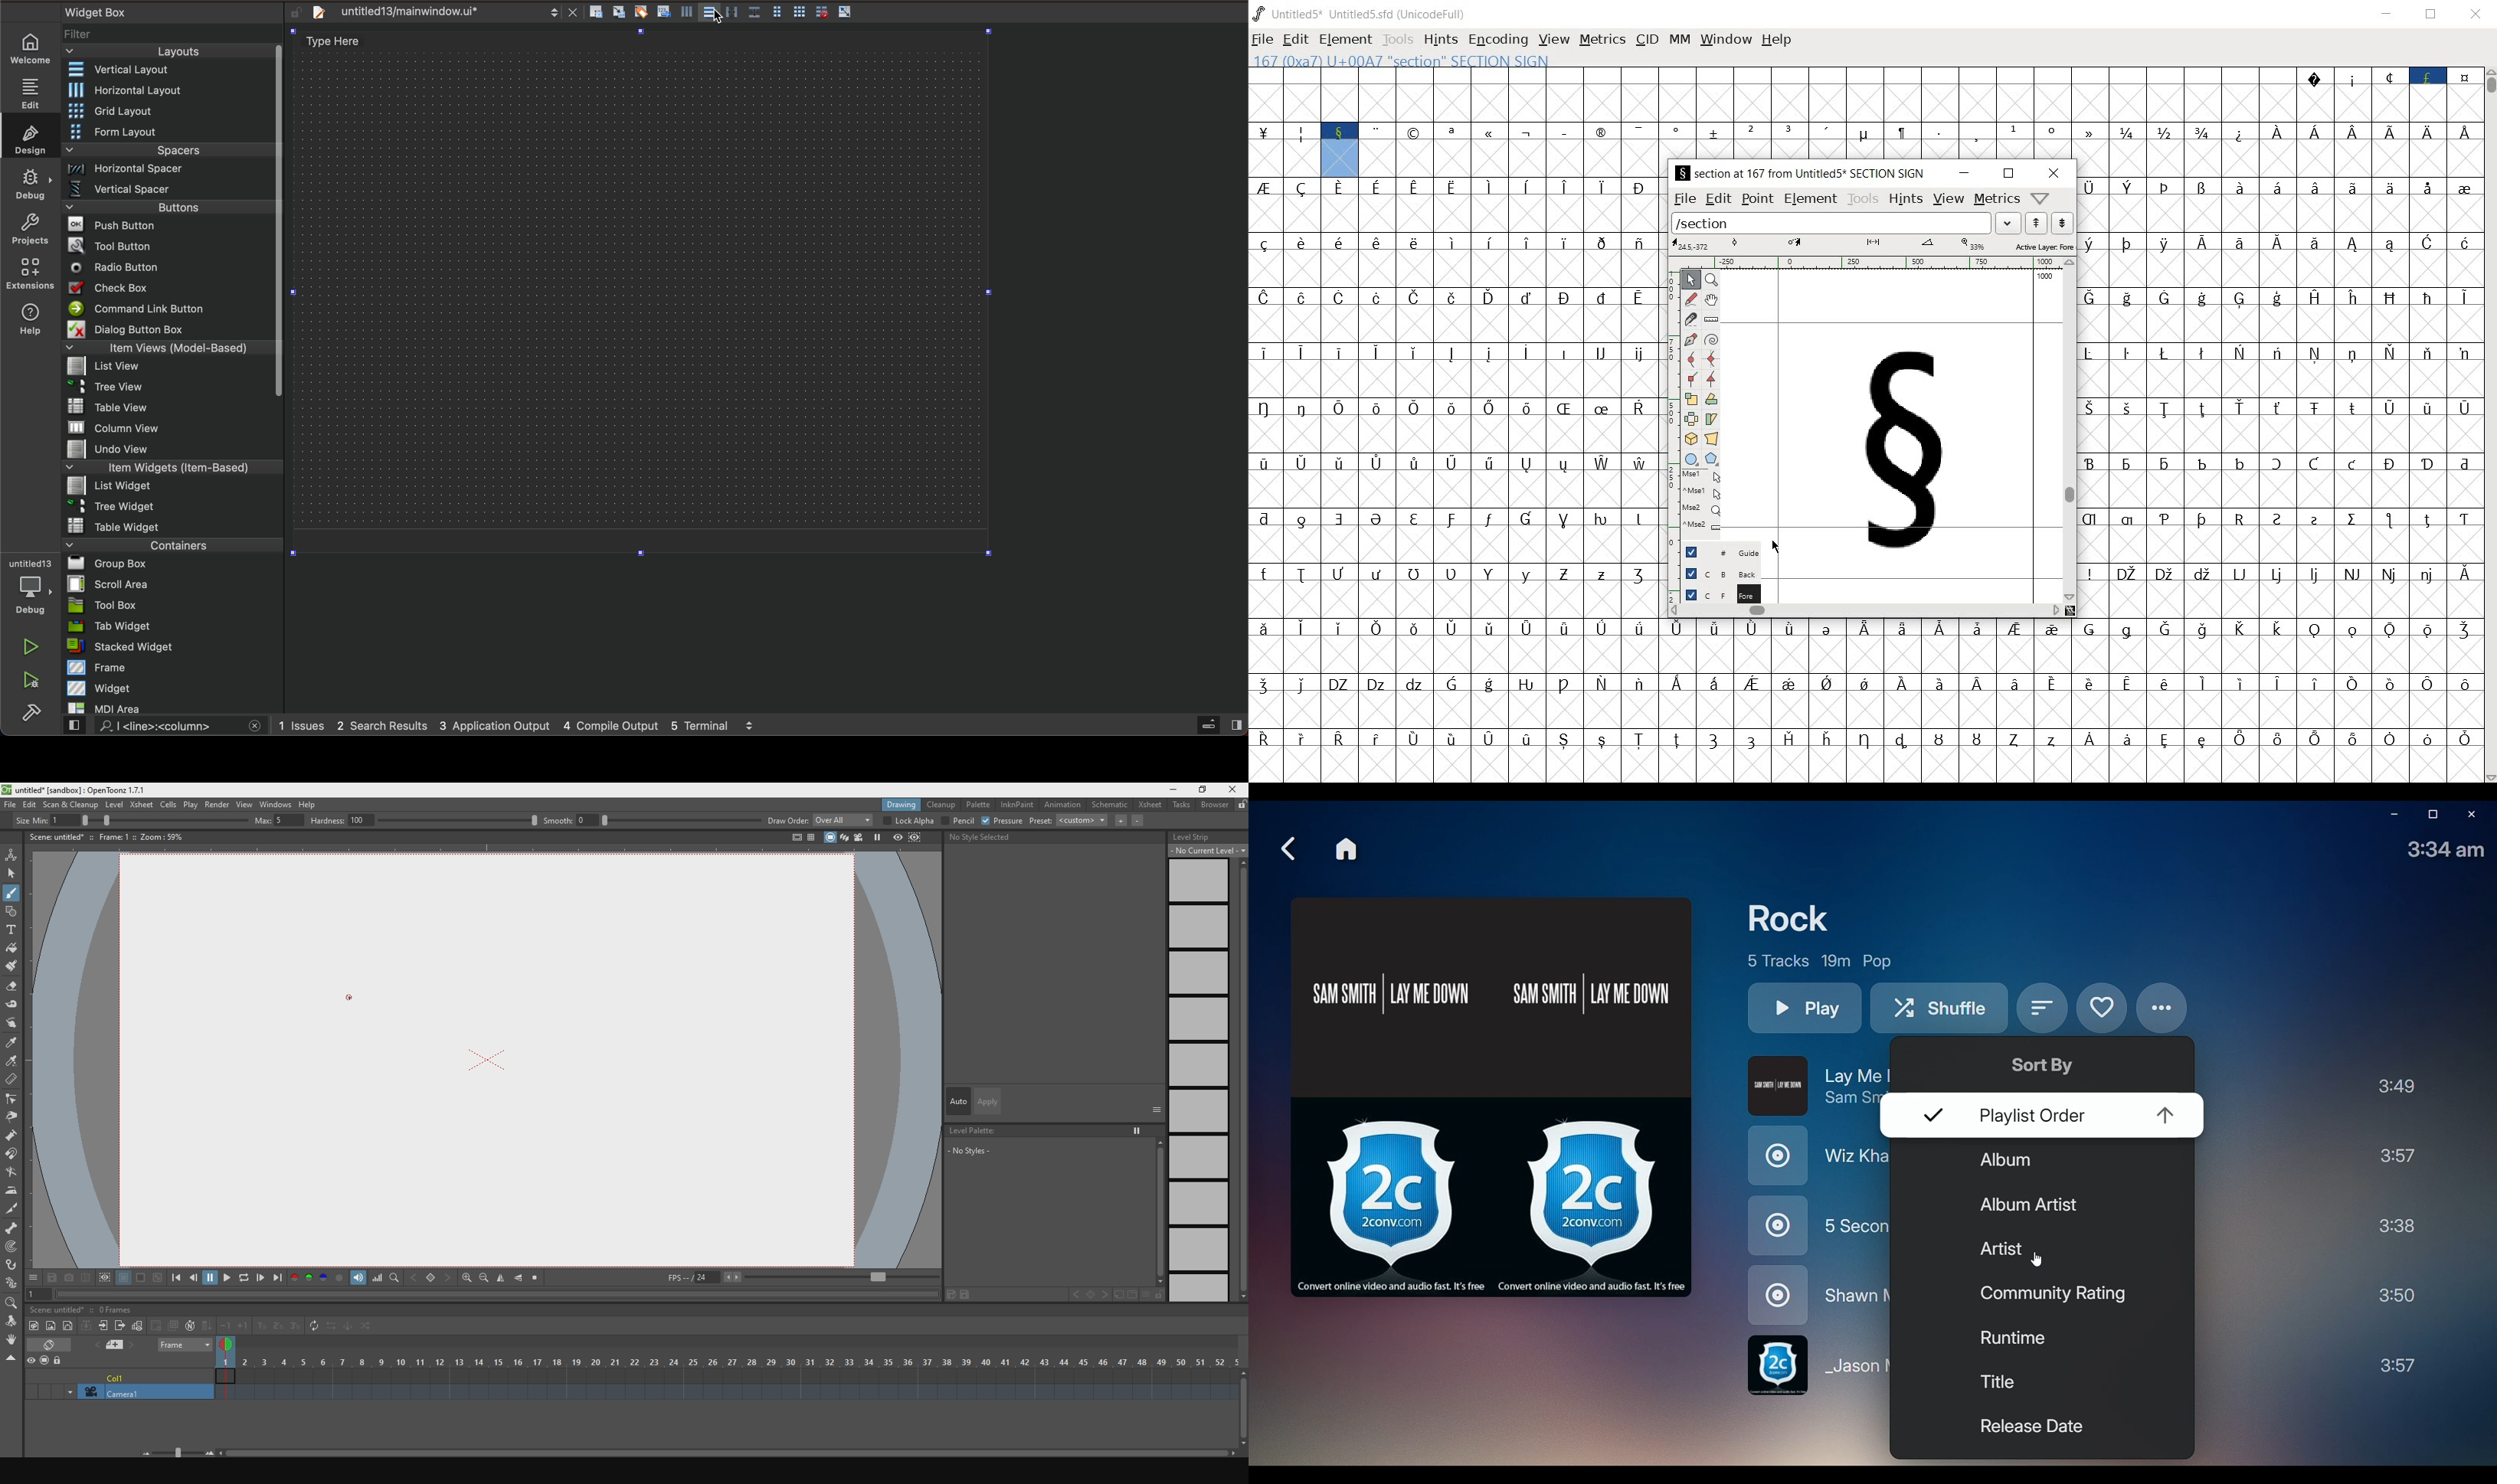  I want to click on active layer, so click(1874, 245).